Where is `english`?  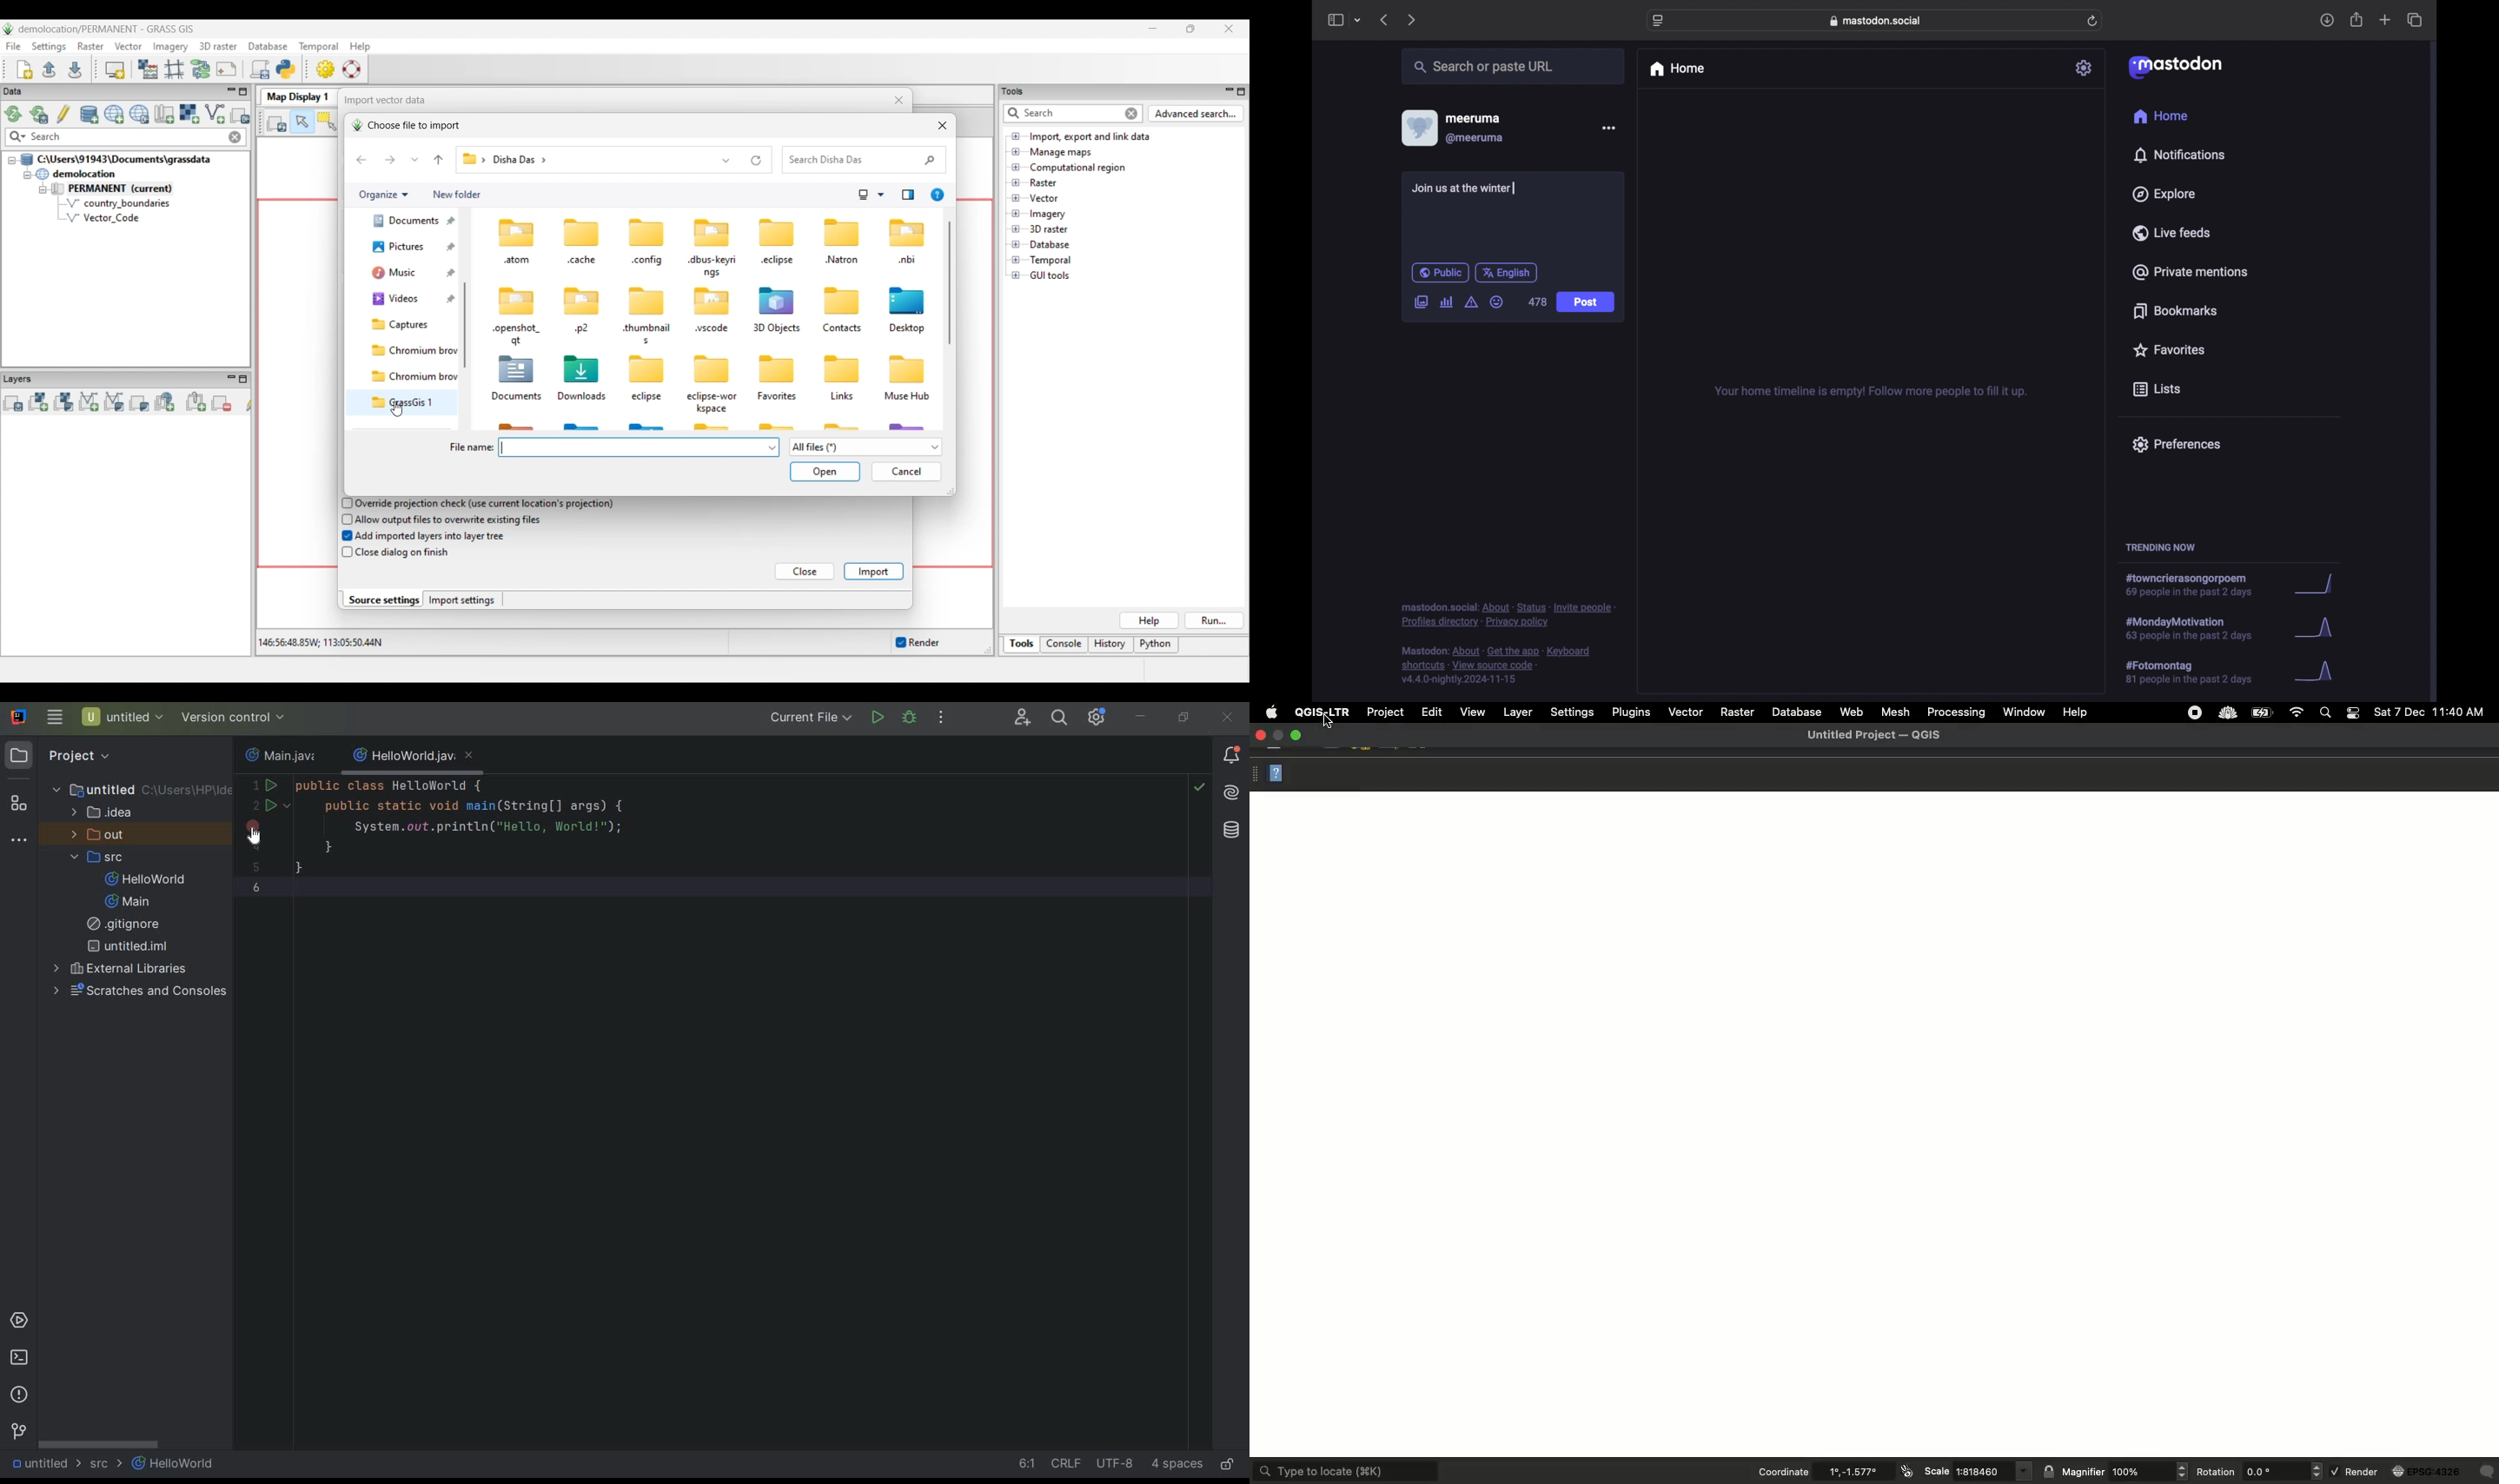 english is located at coordinates (1507, 273).